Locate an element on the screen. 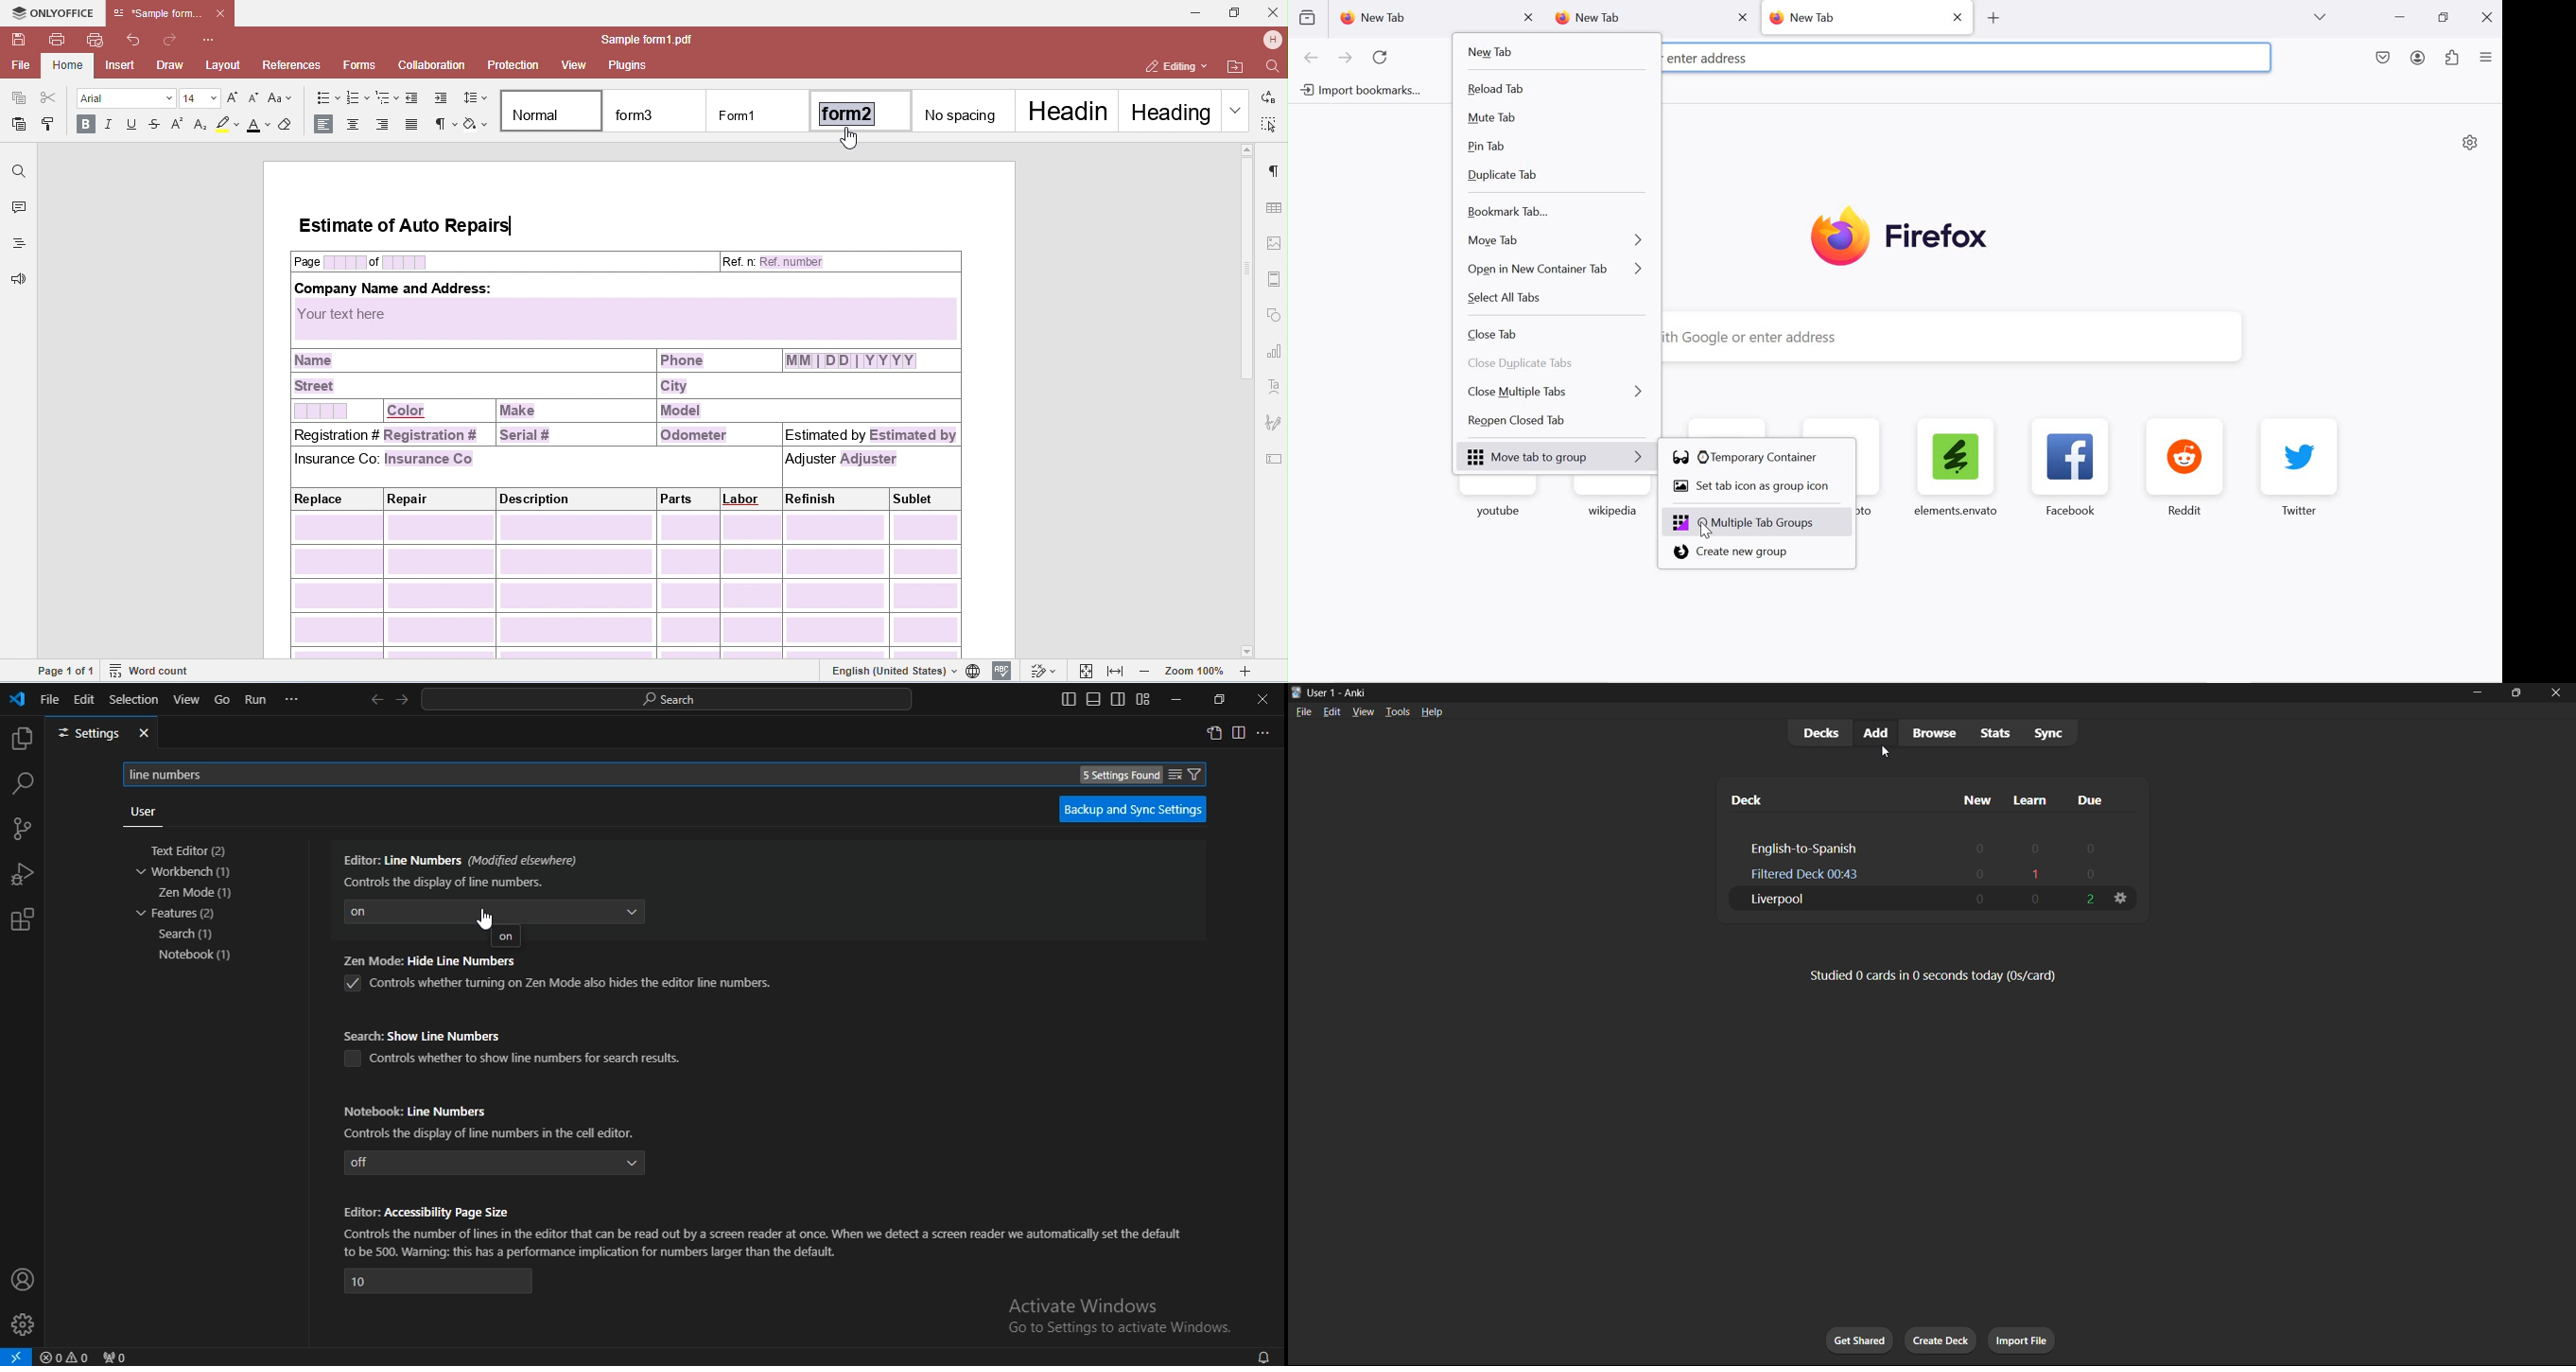 The width and height of the screenshot is (2576, 1372). decks is located at coordinates (1816, 732).